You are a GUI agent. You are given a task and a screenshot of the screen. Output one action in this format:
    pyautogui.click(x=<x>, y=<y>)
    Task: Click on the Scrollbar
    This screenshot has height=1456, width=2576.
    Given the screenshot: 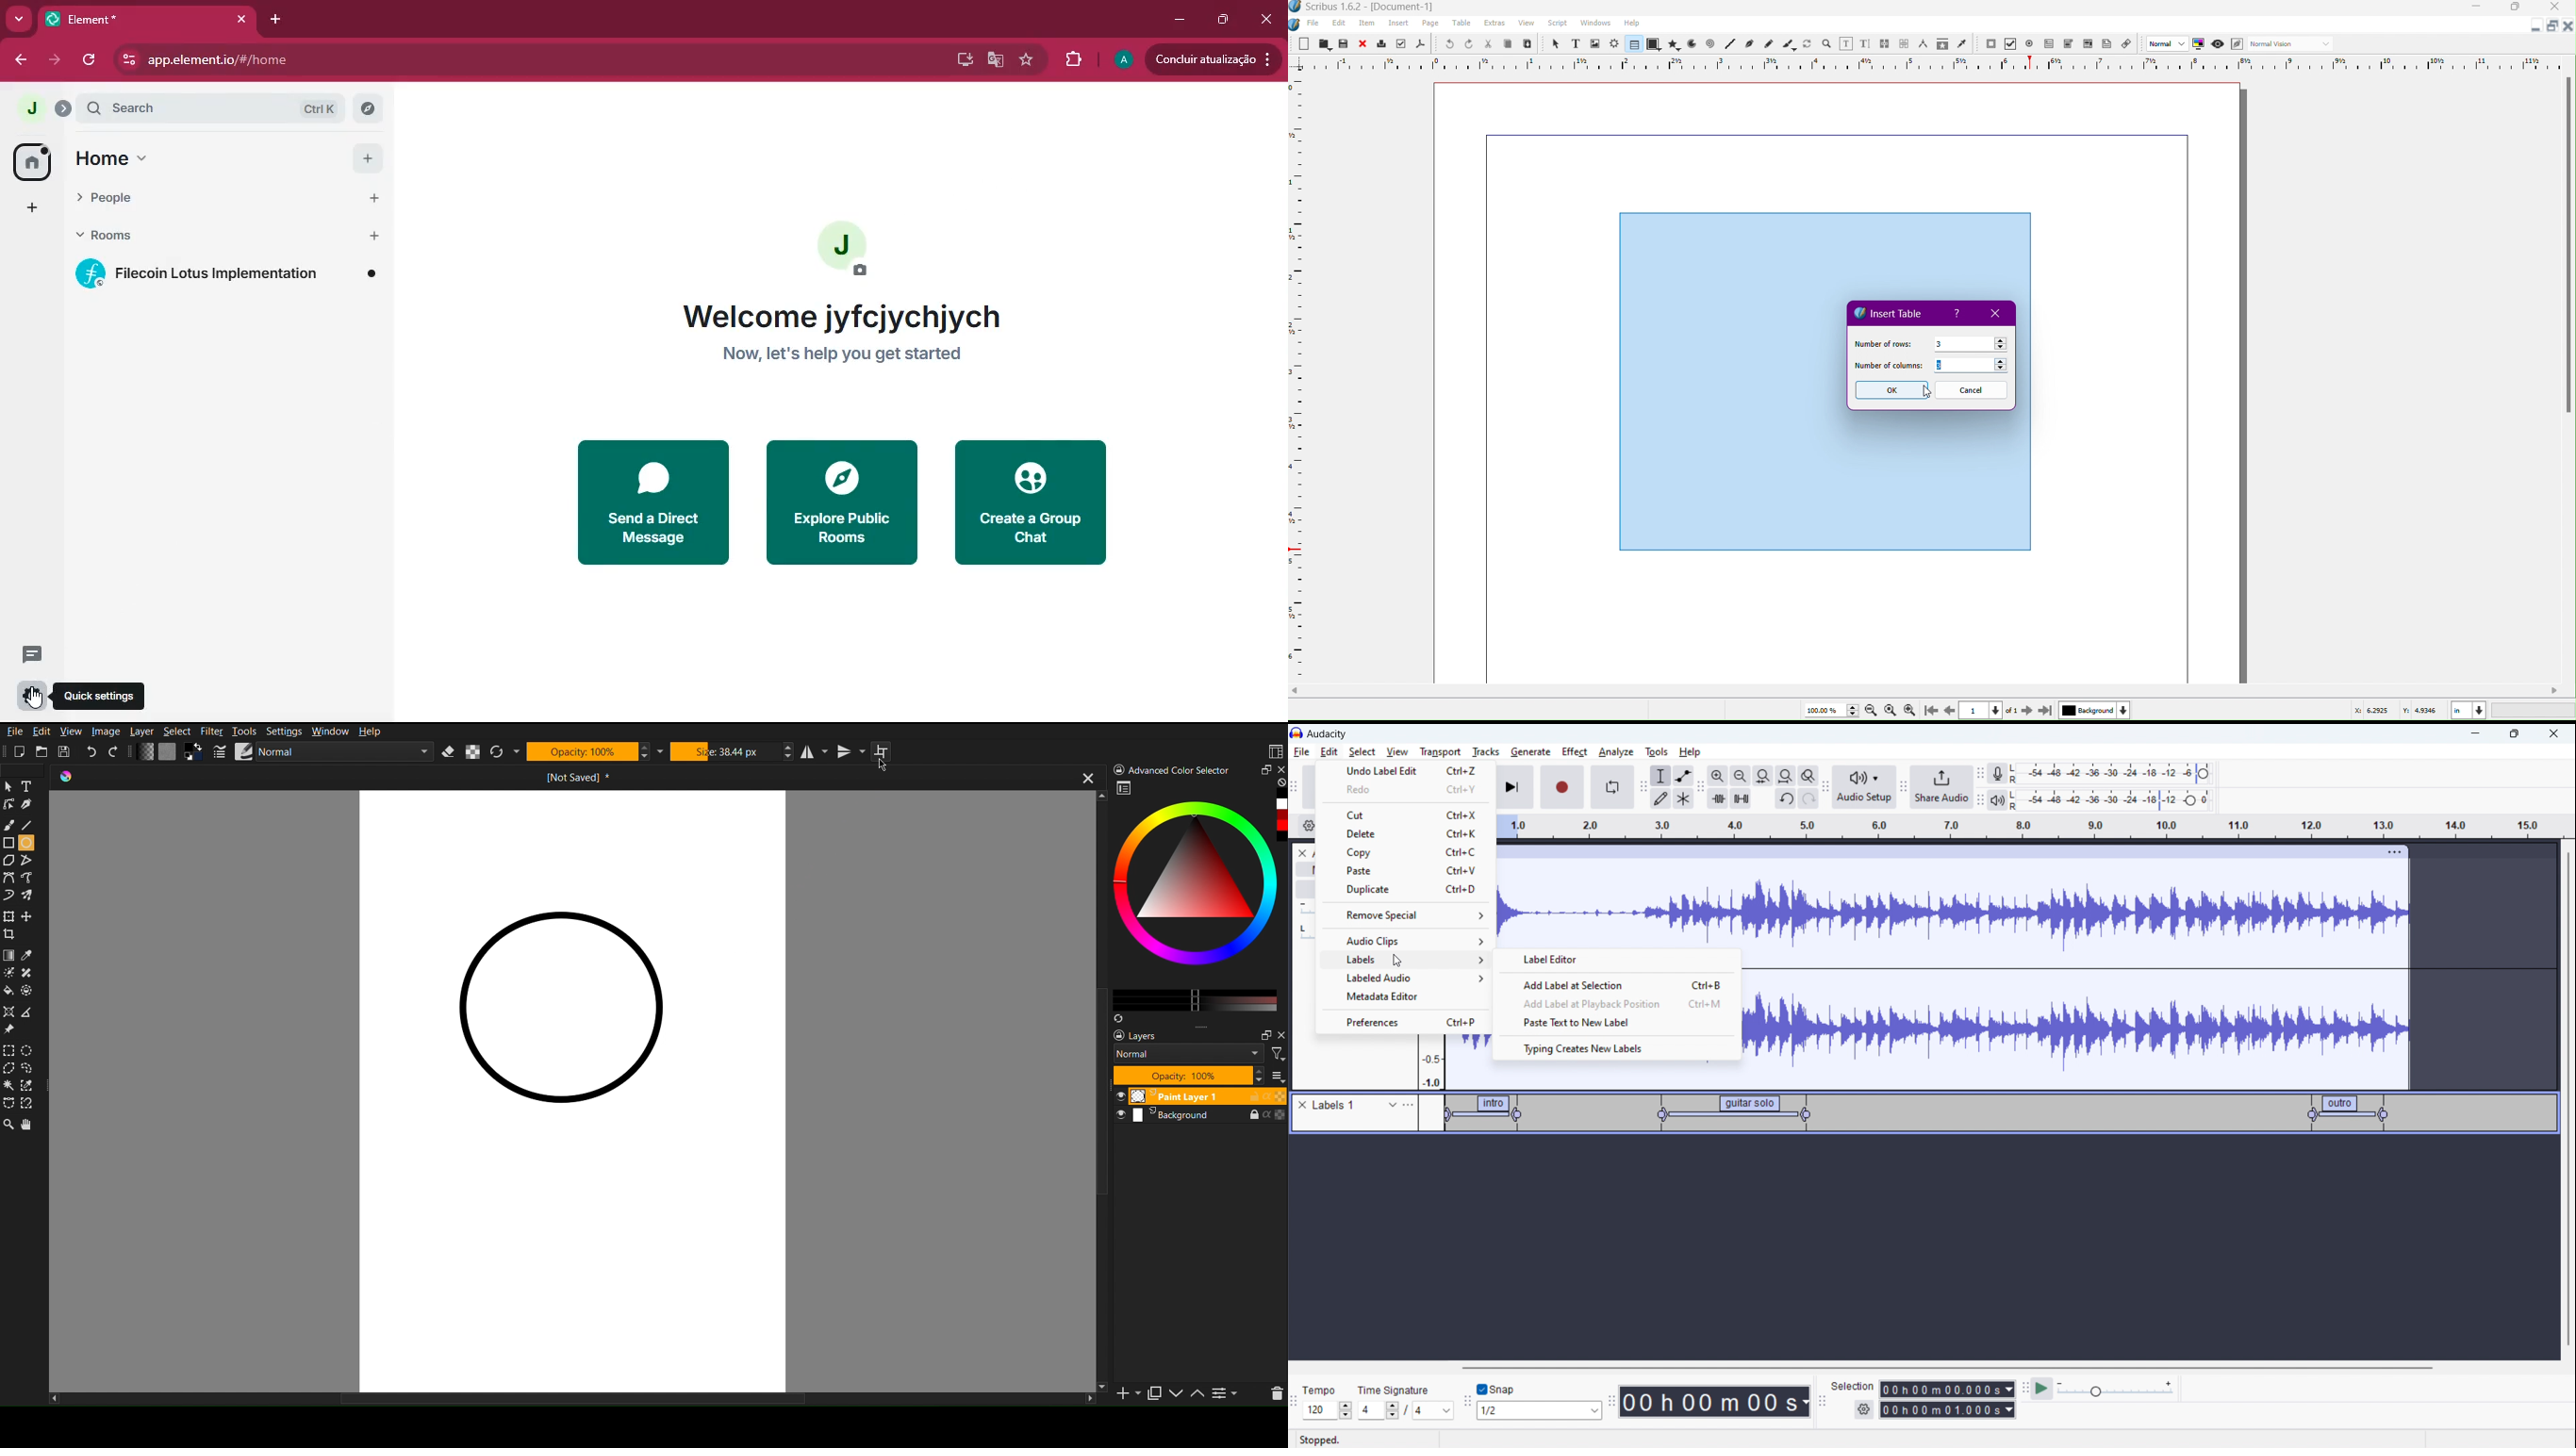 What is the action you would take?
    pyautogui.click(x=1932, y=692)
    